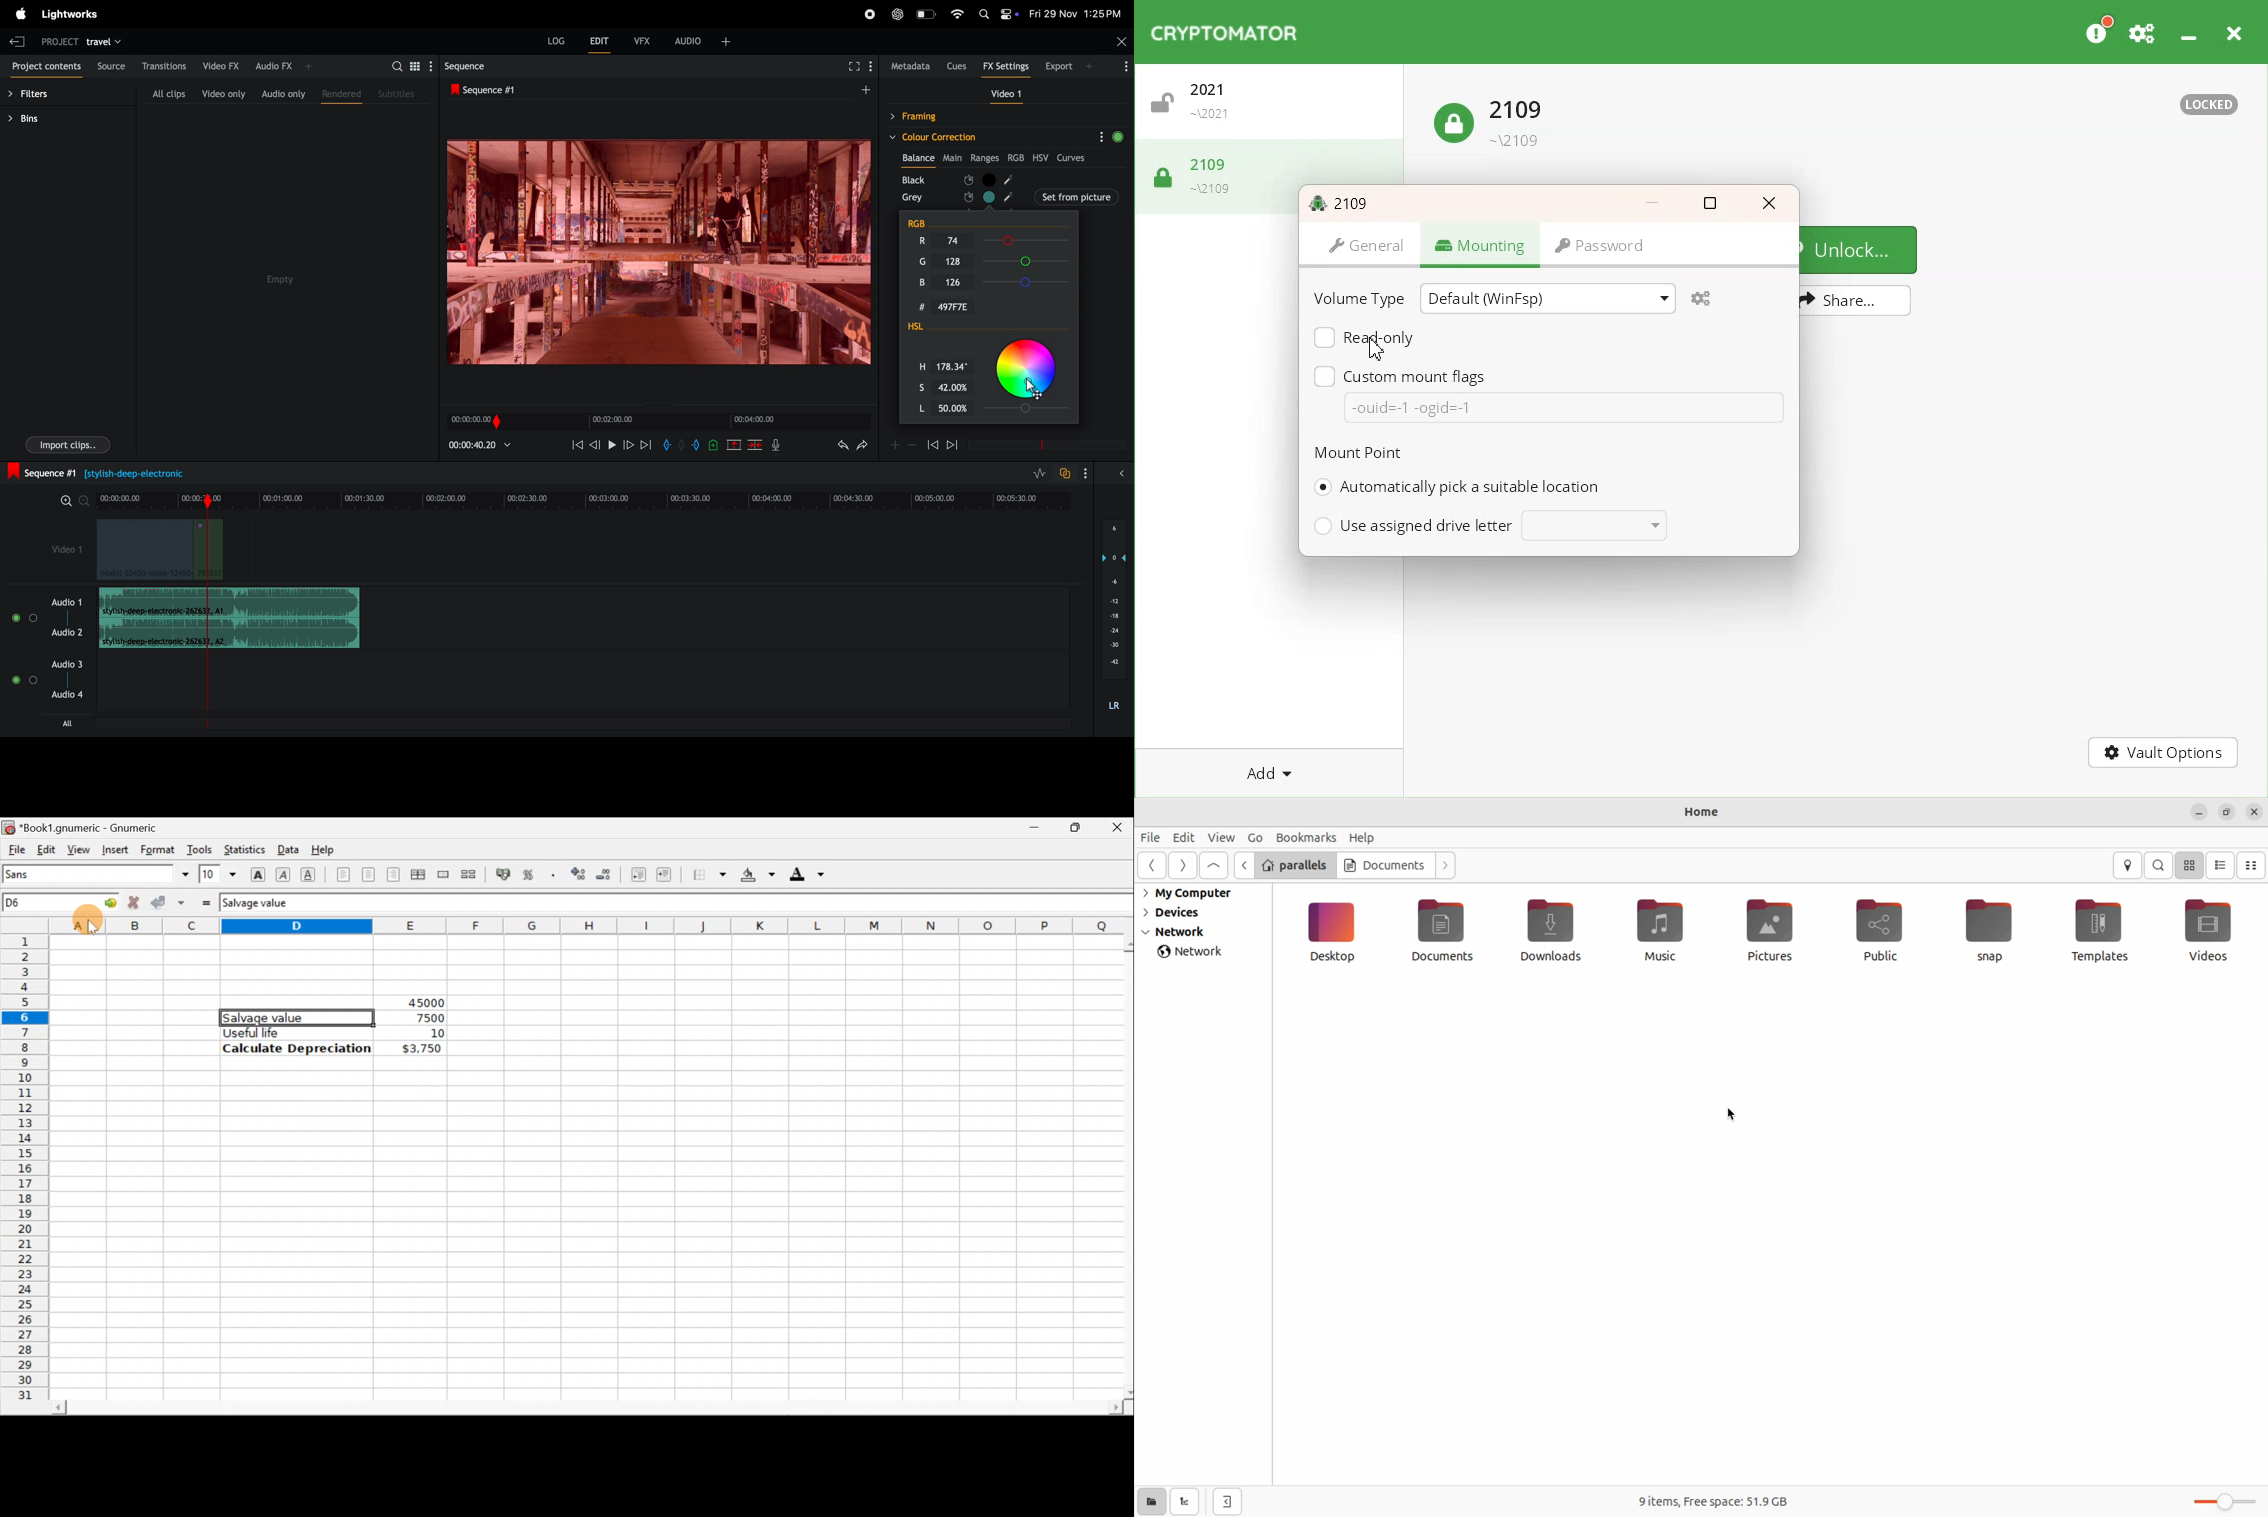 Image resolution: width=2268 pixels, height=1540 pixels. I want to click on Bold, so click(258, 873).